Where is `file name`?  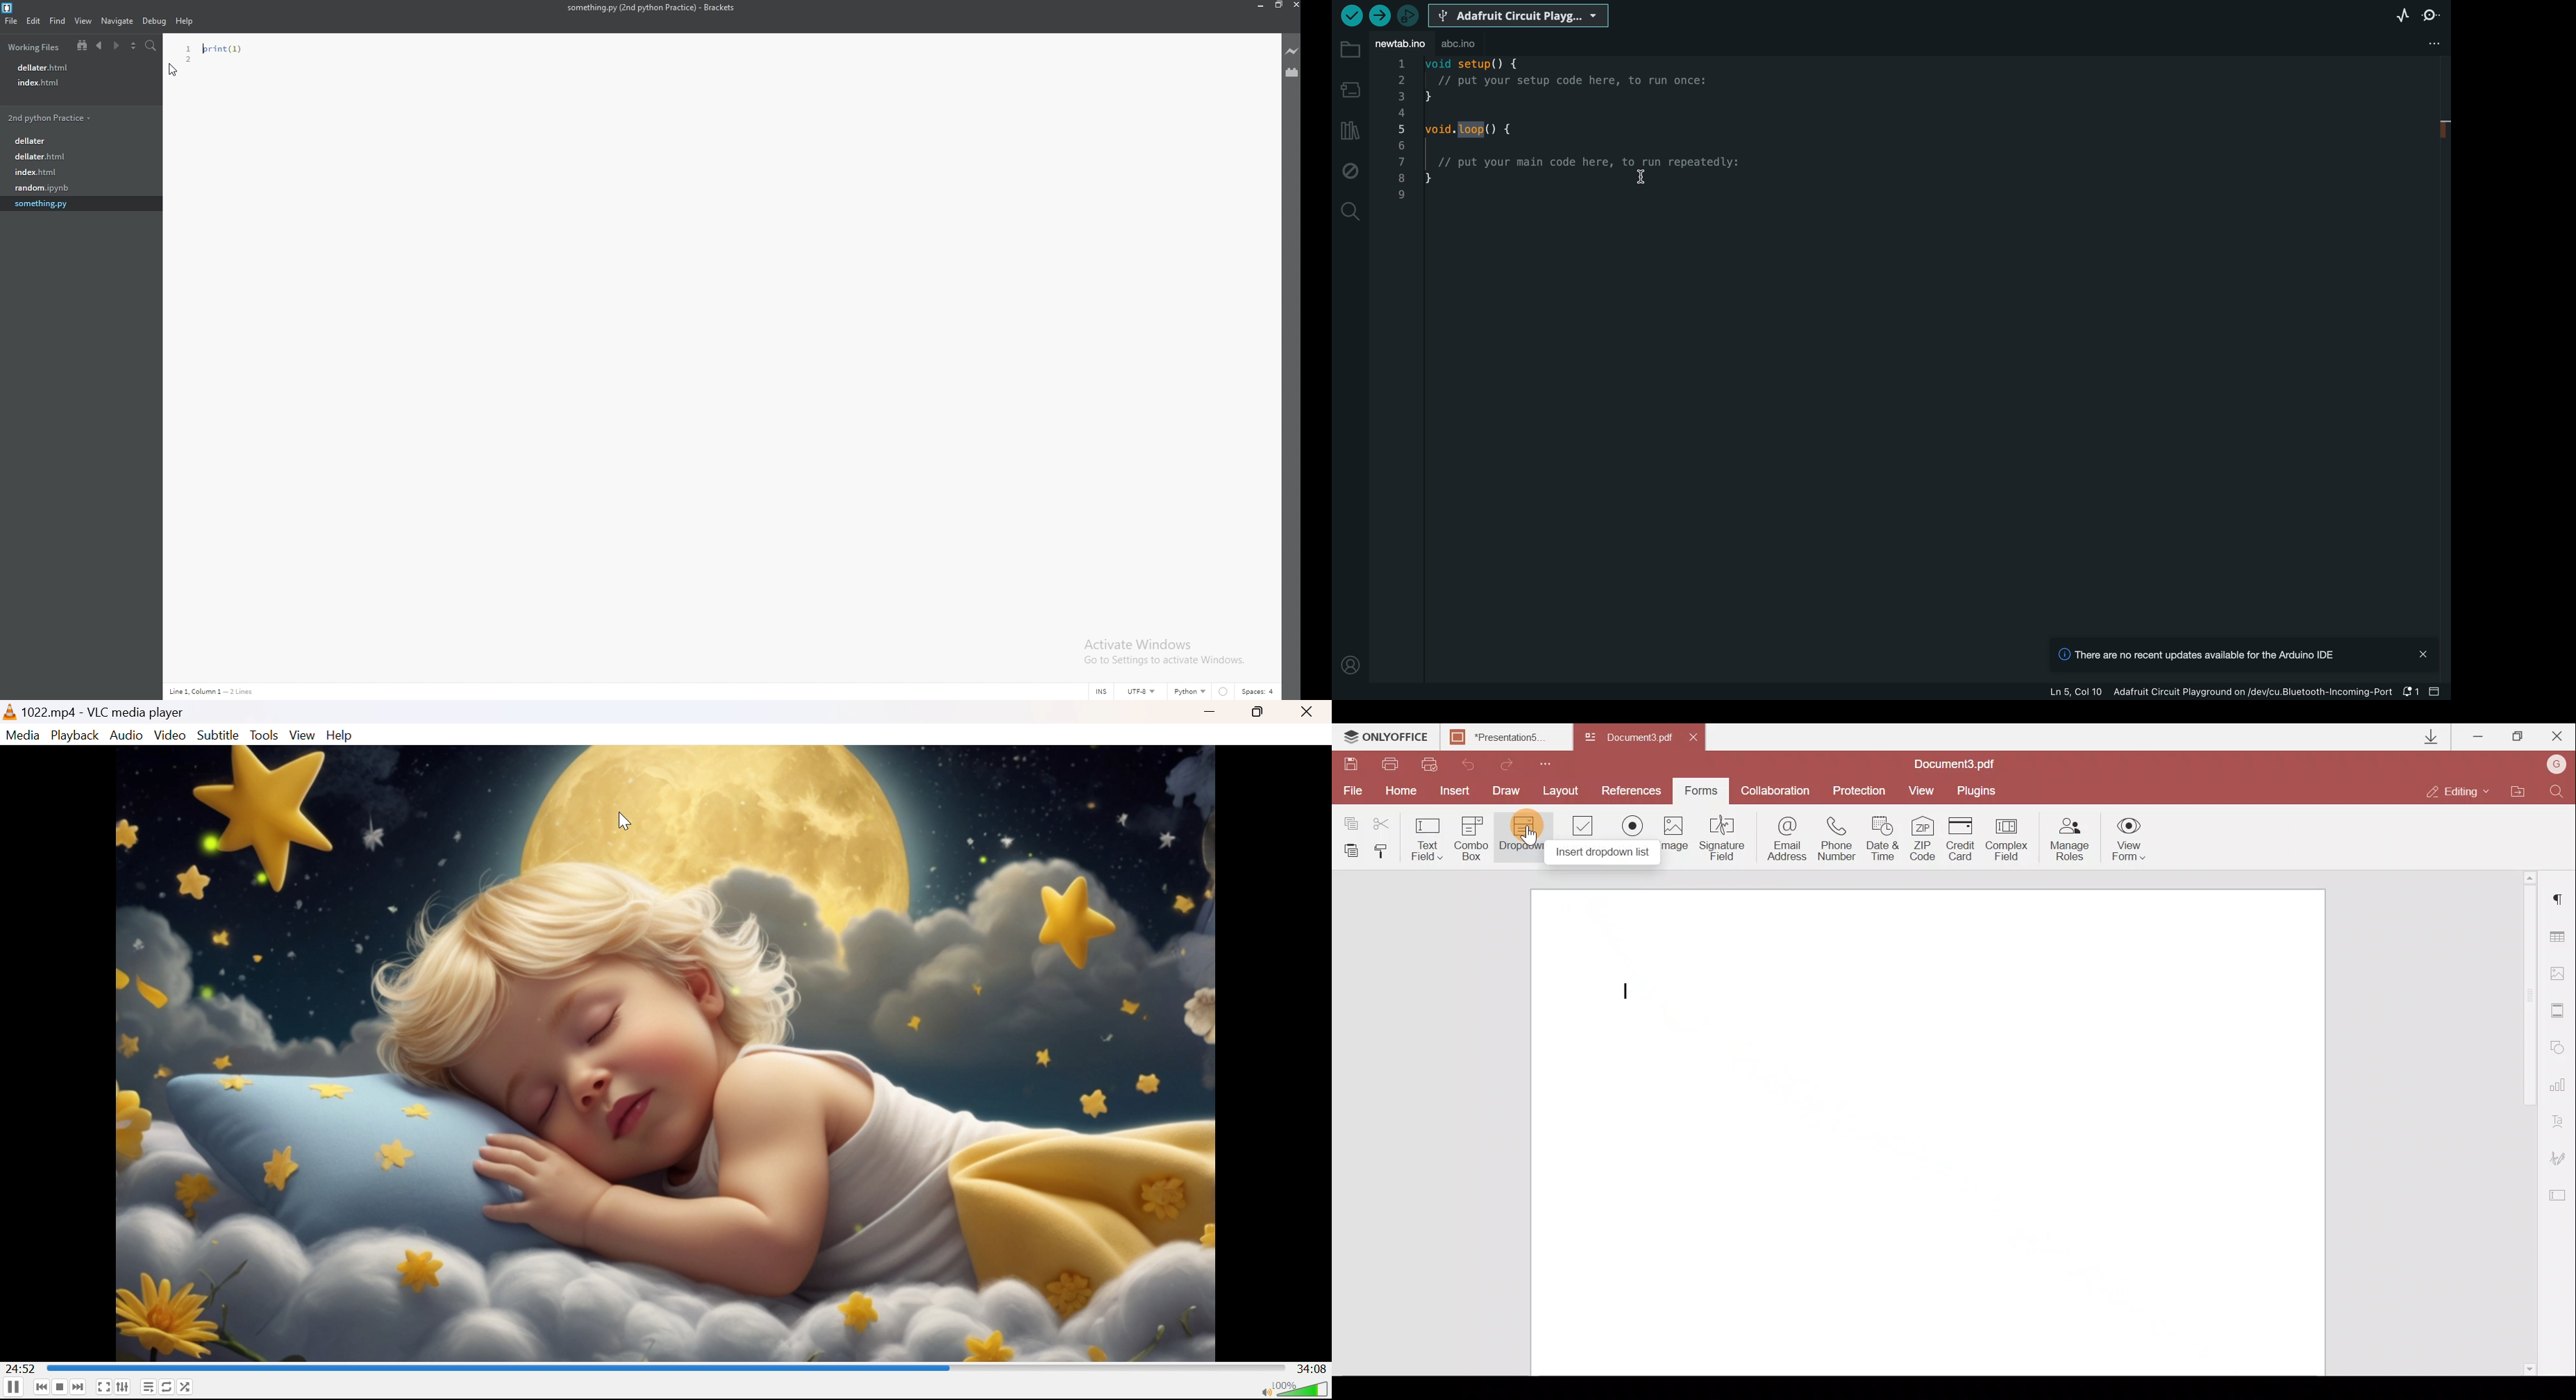
file name is located at coordinates (651, 7).